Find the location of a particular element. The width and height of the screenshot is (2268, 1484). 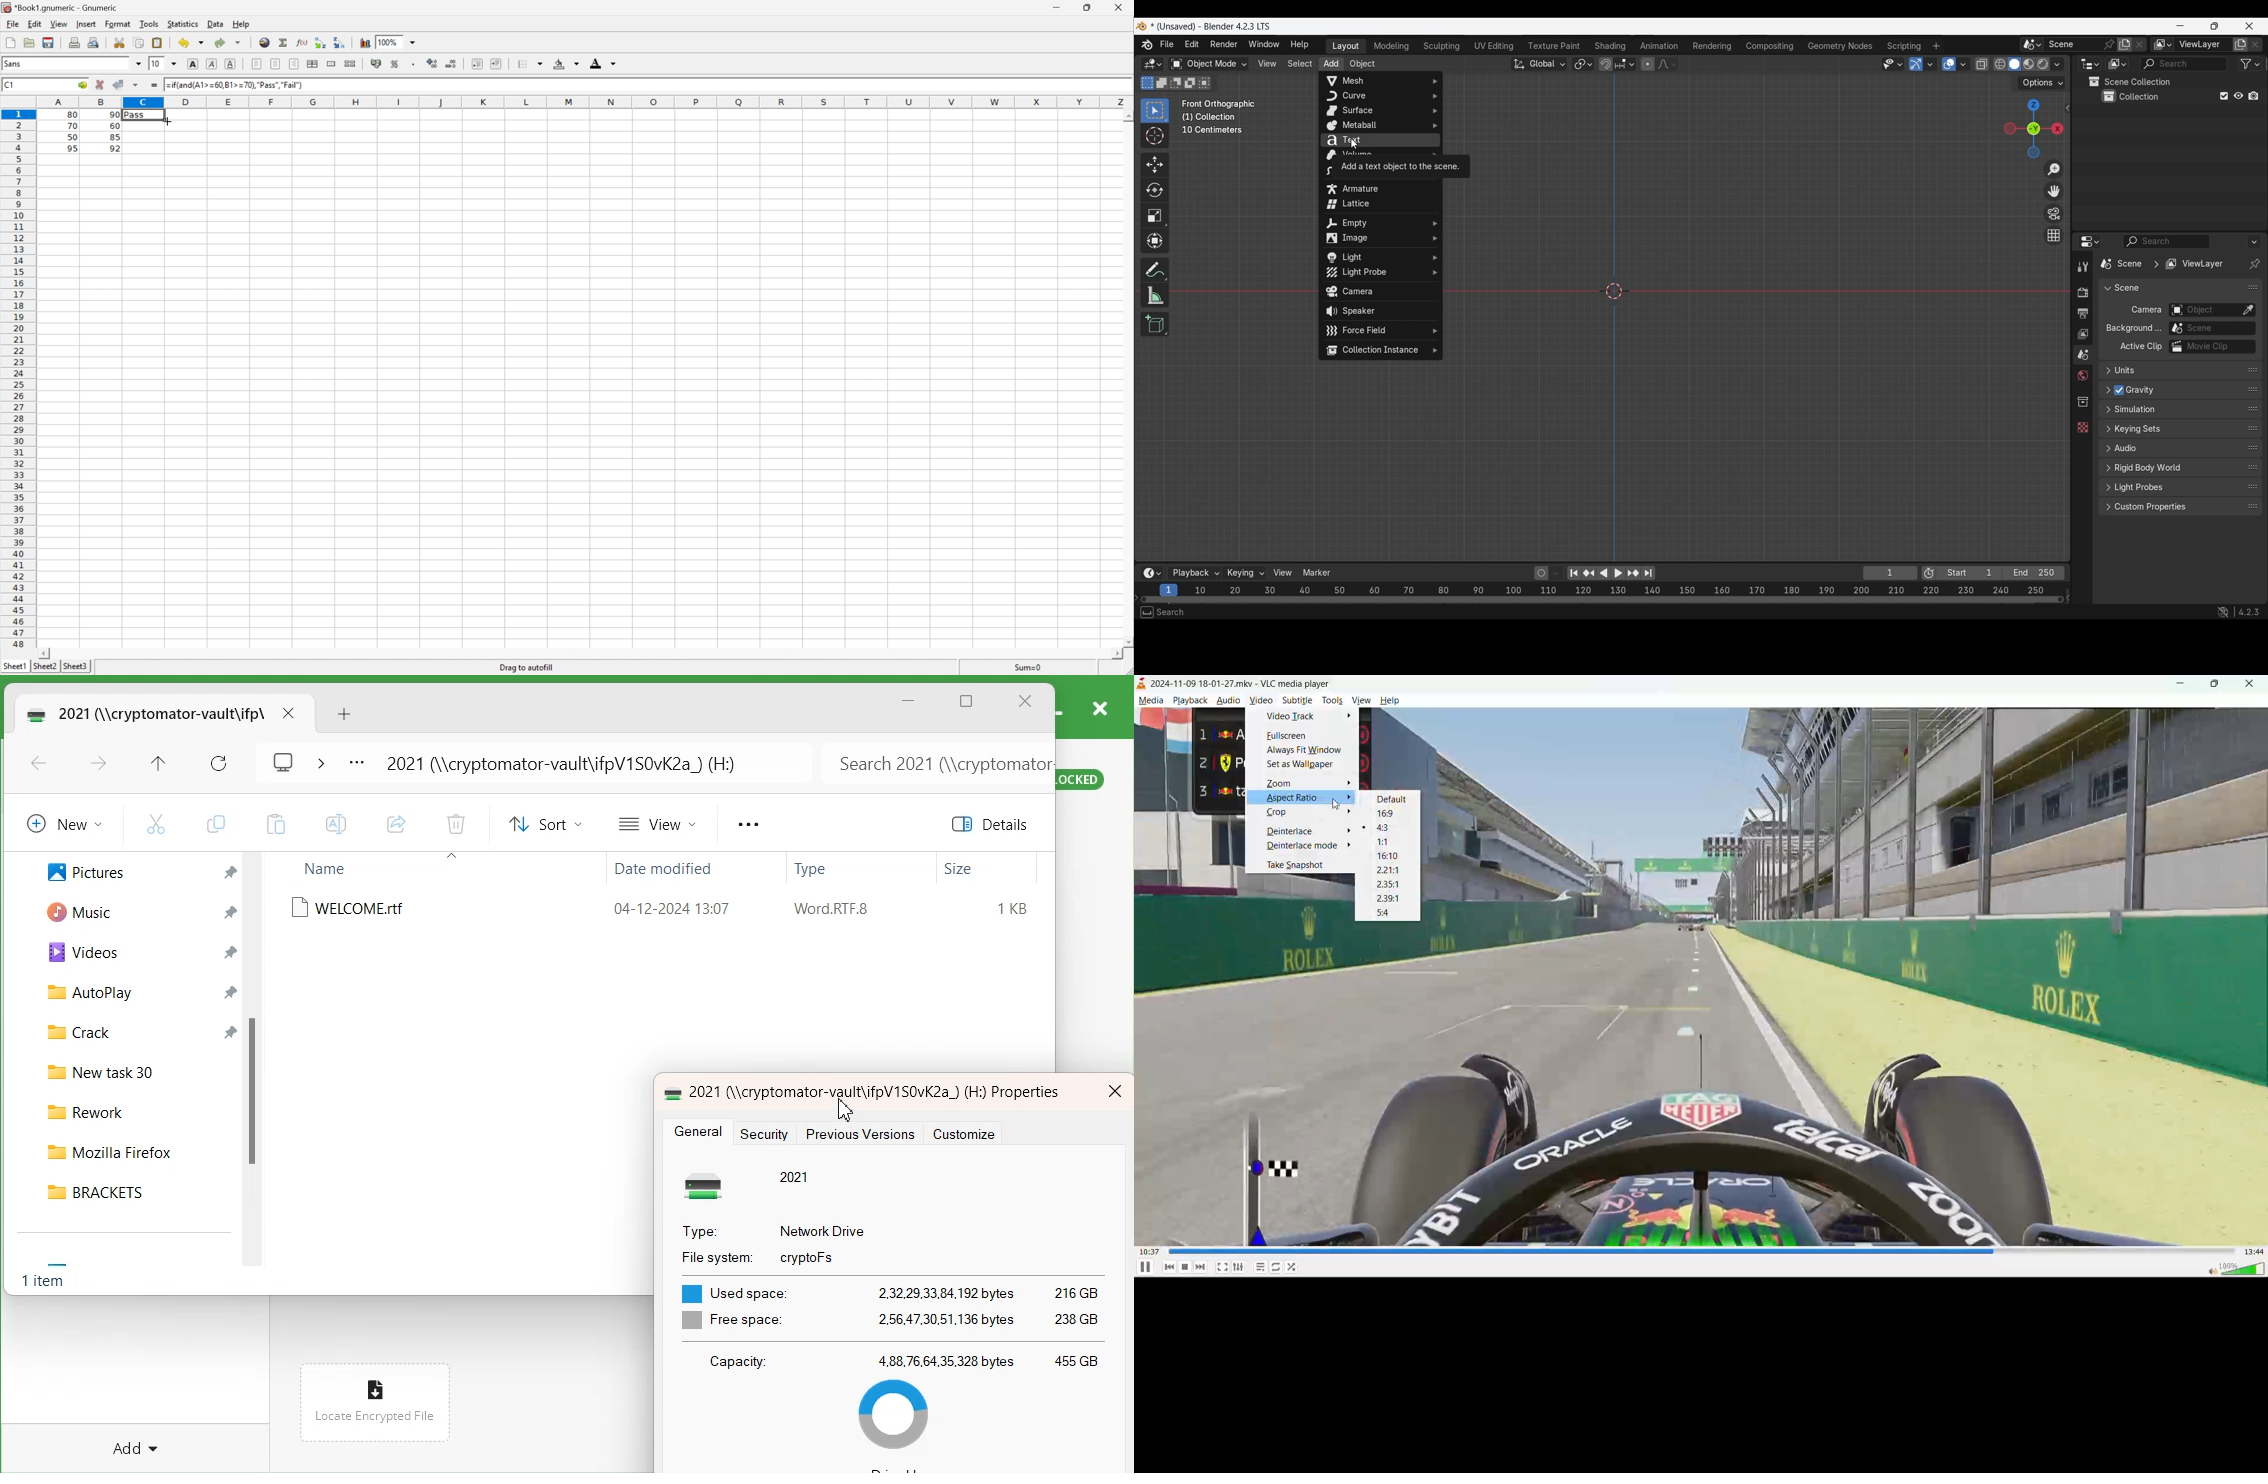

Format is located at coordinates (118, 23).